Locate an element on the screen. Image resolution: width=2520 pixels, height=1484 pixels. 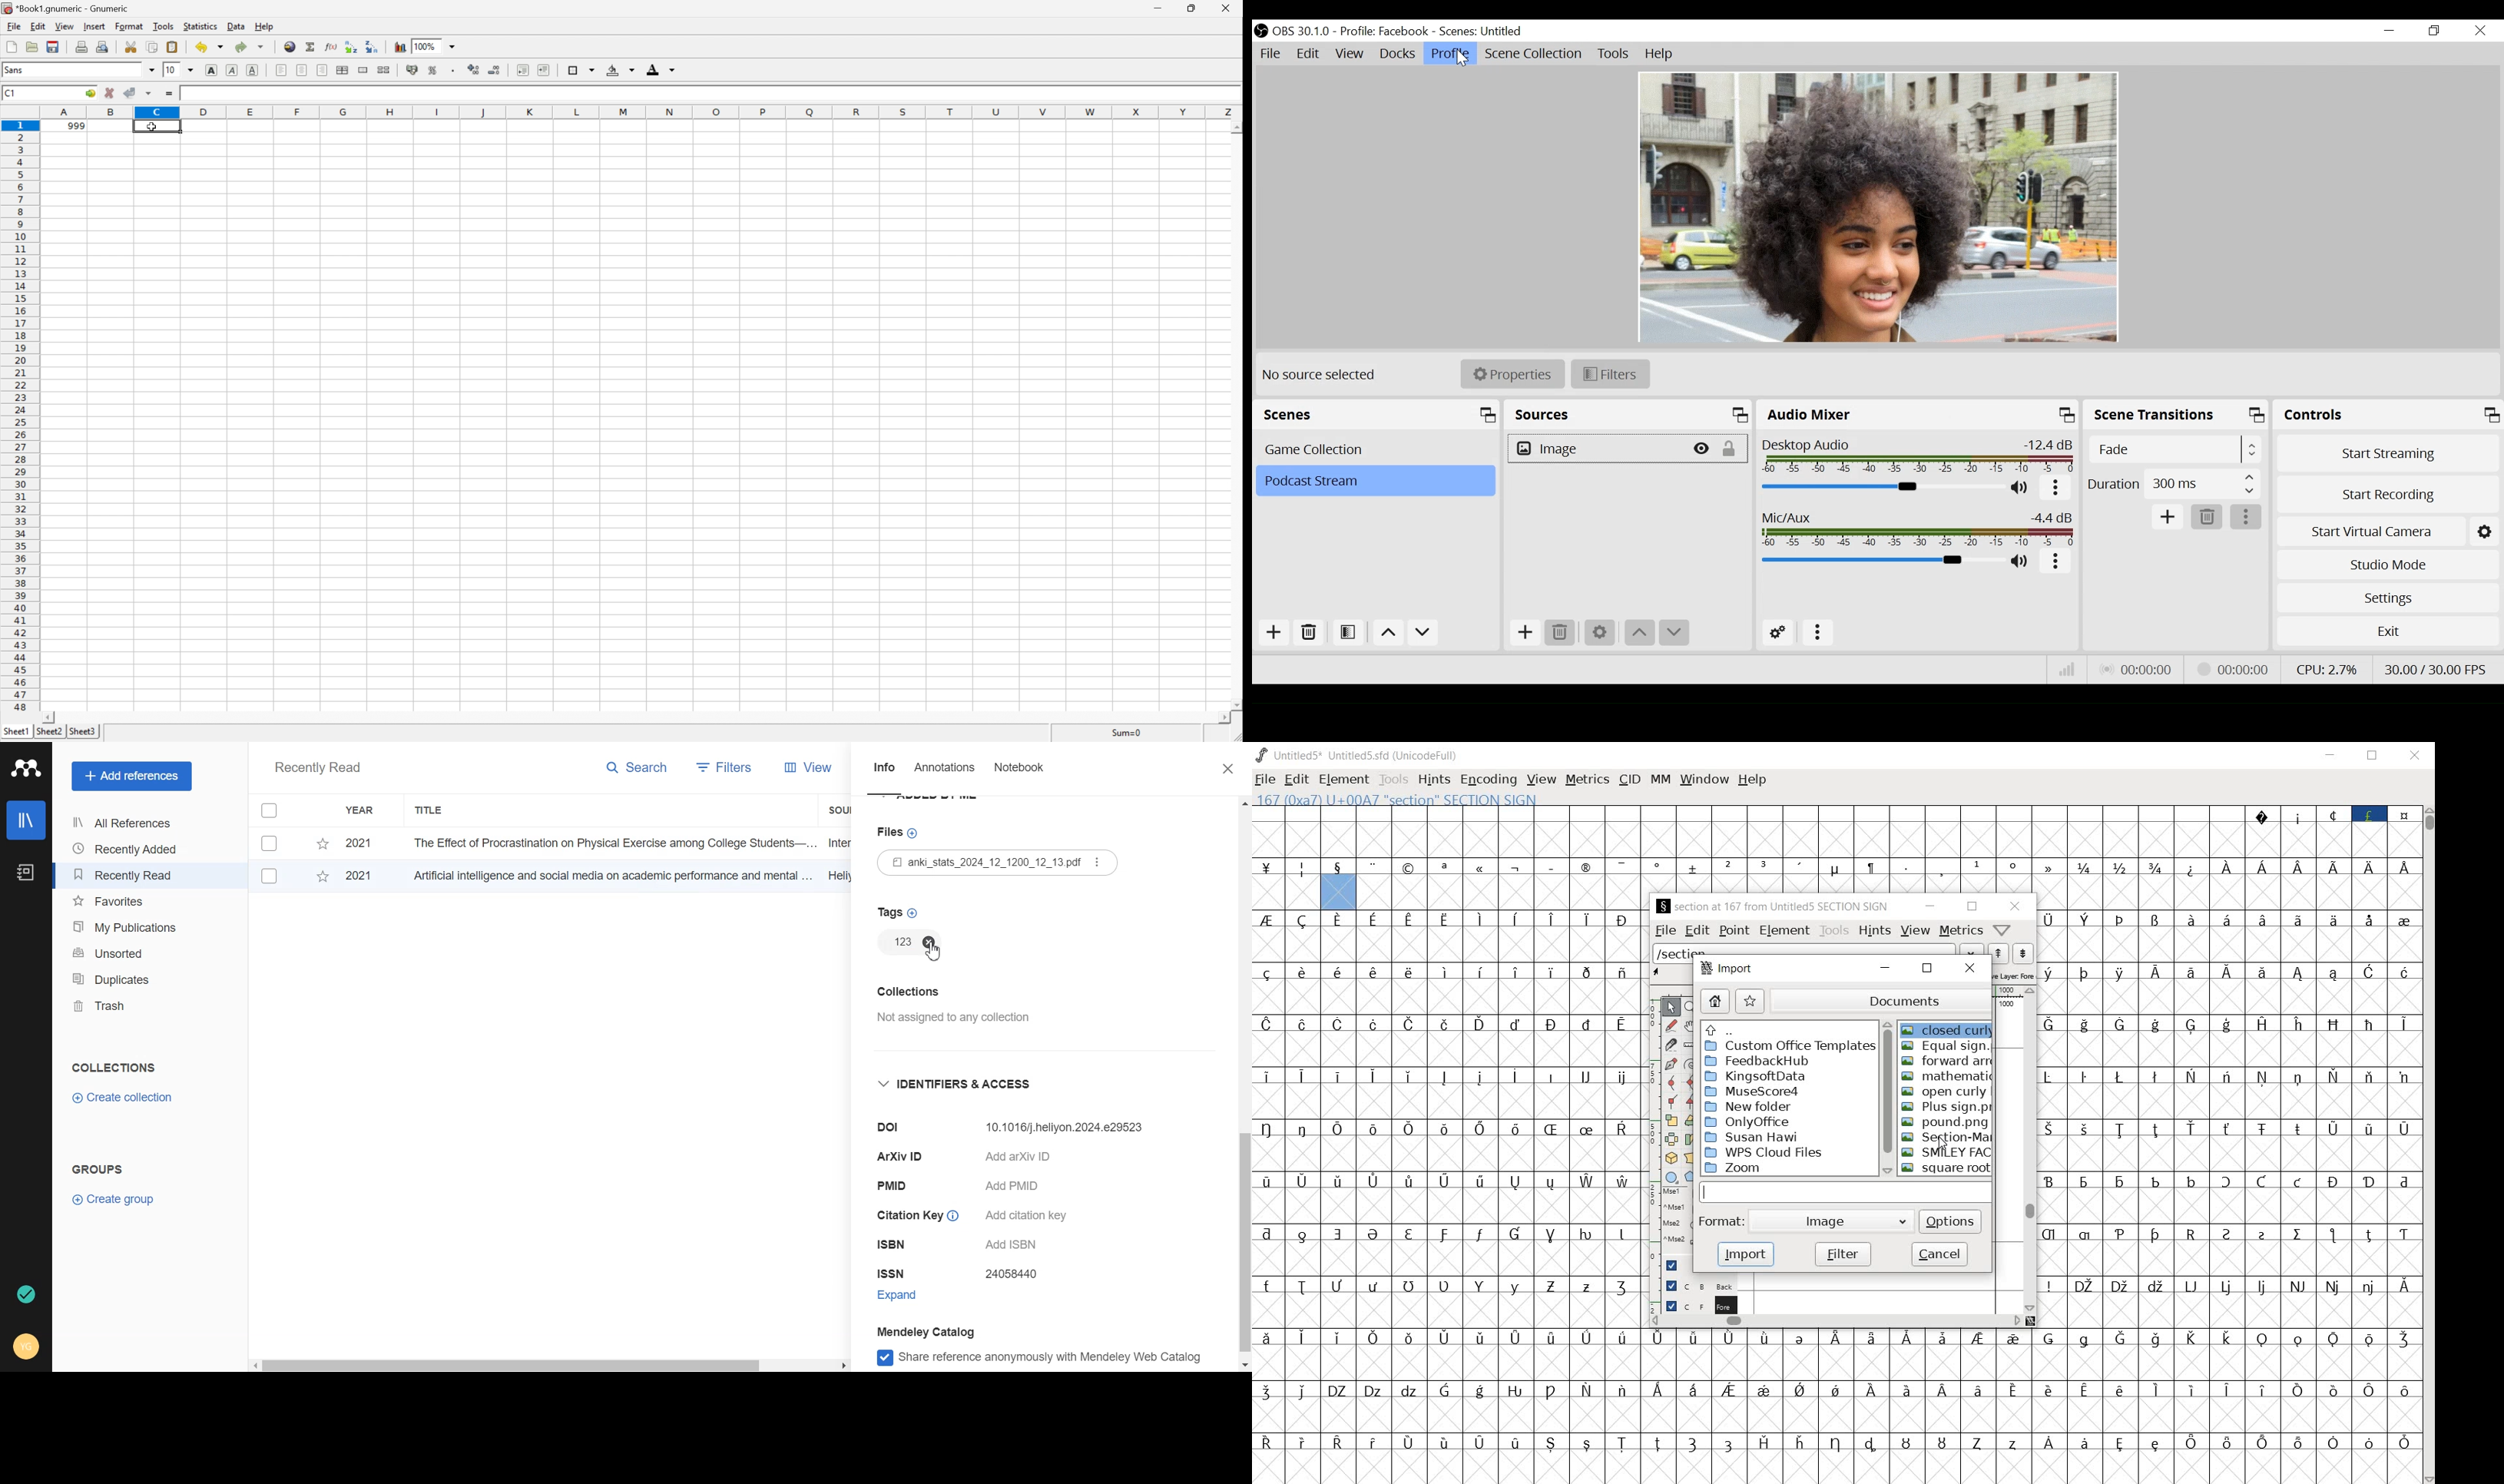
Library is located at coordinates (27, 820).